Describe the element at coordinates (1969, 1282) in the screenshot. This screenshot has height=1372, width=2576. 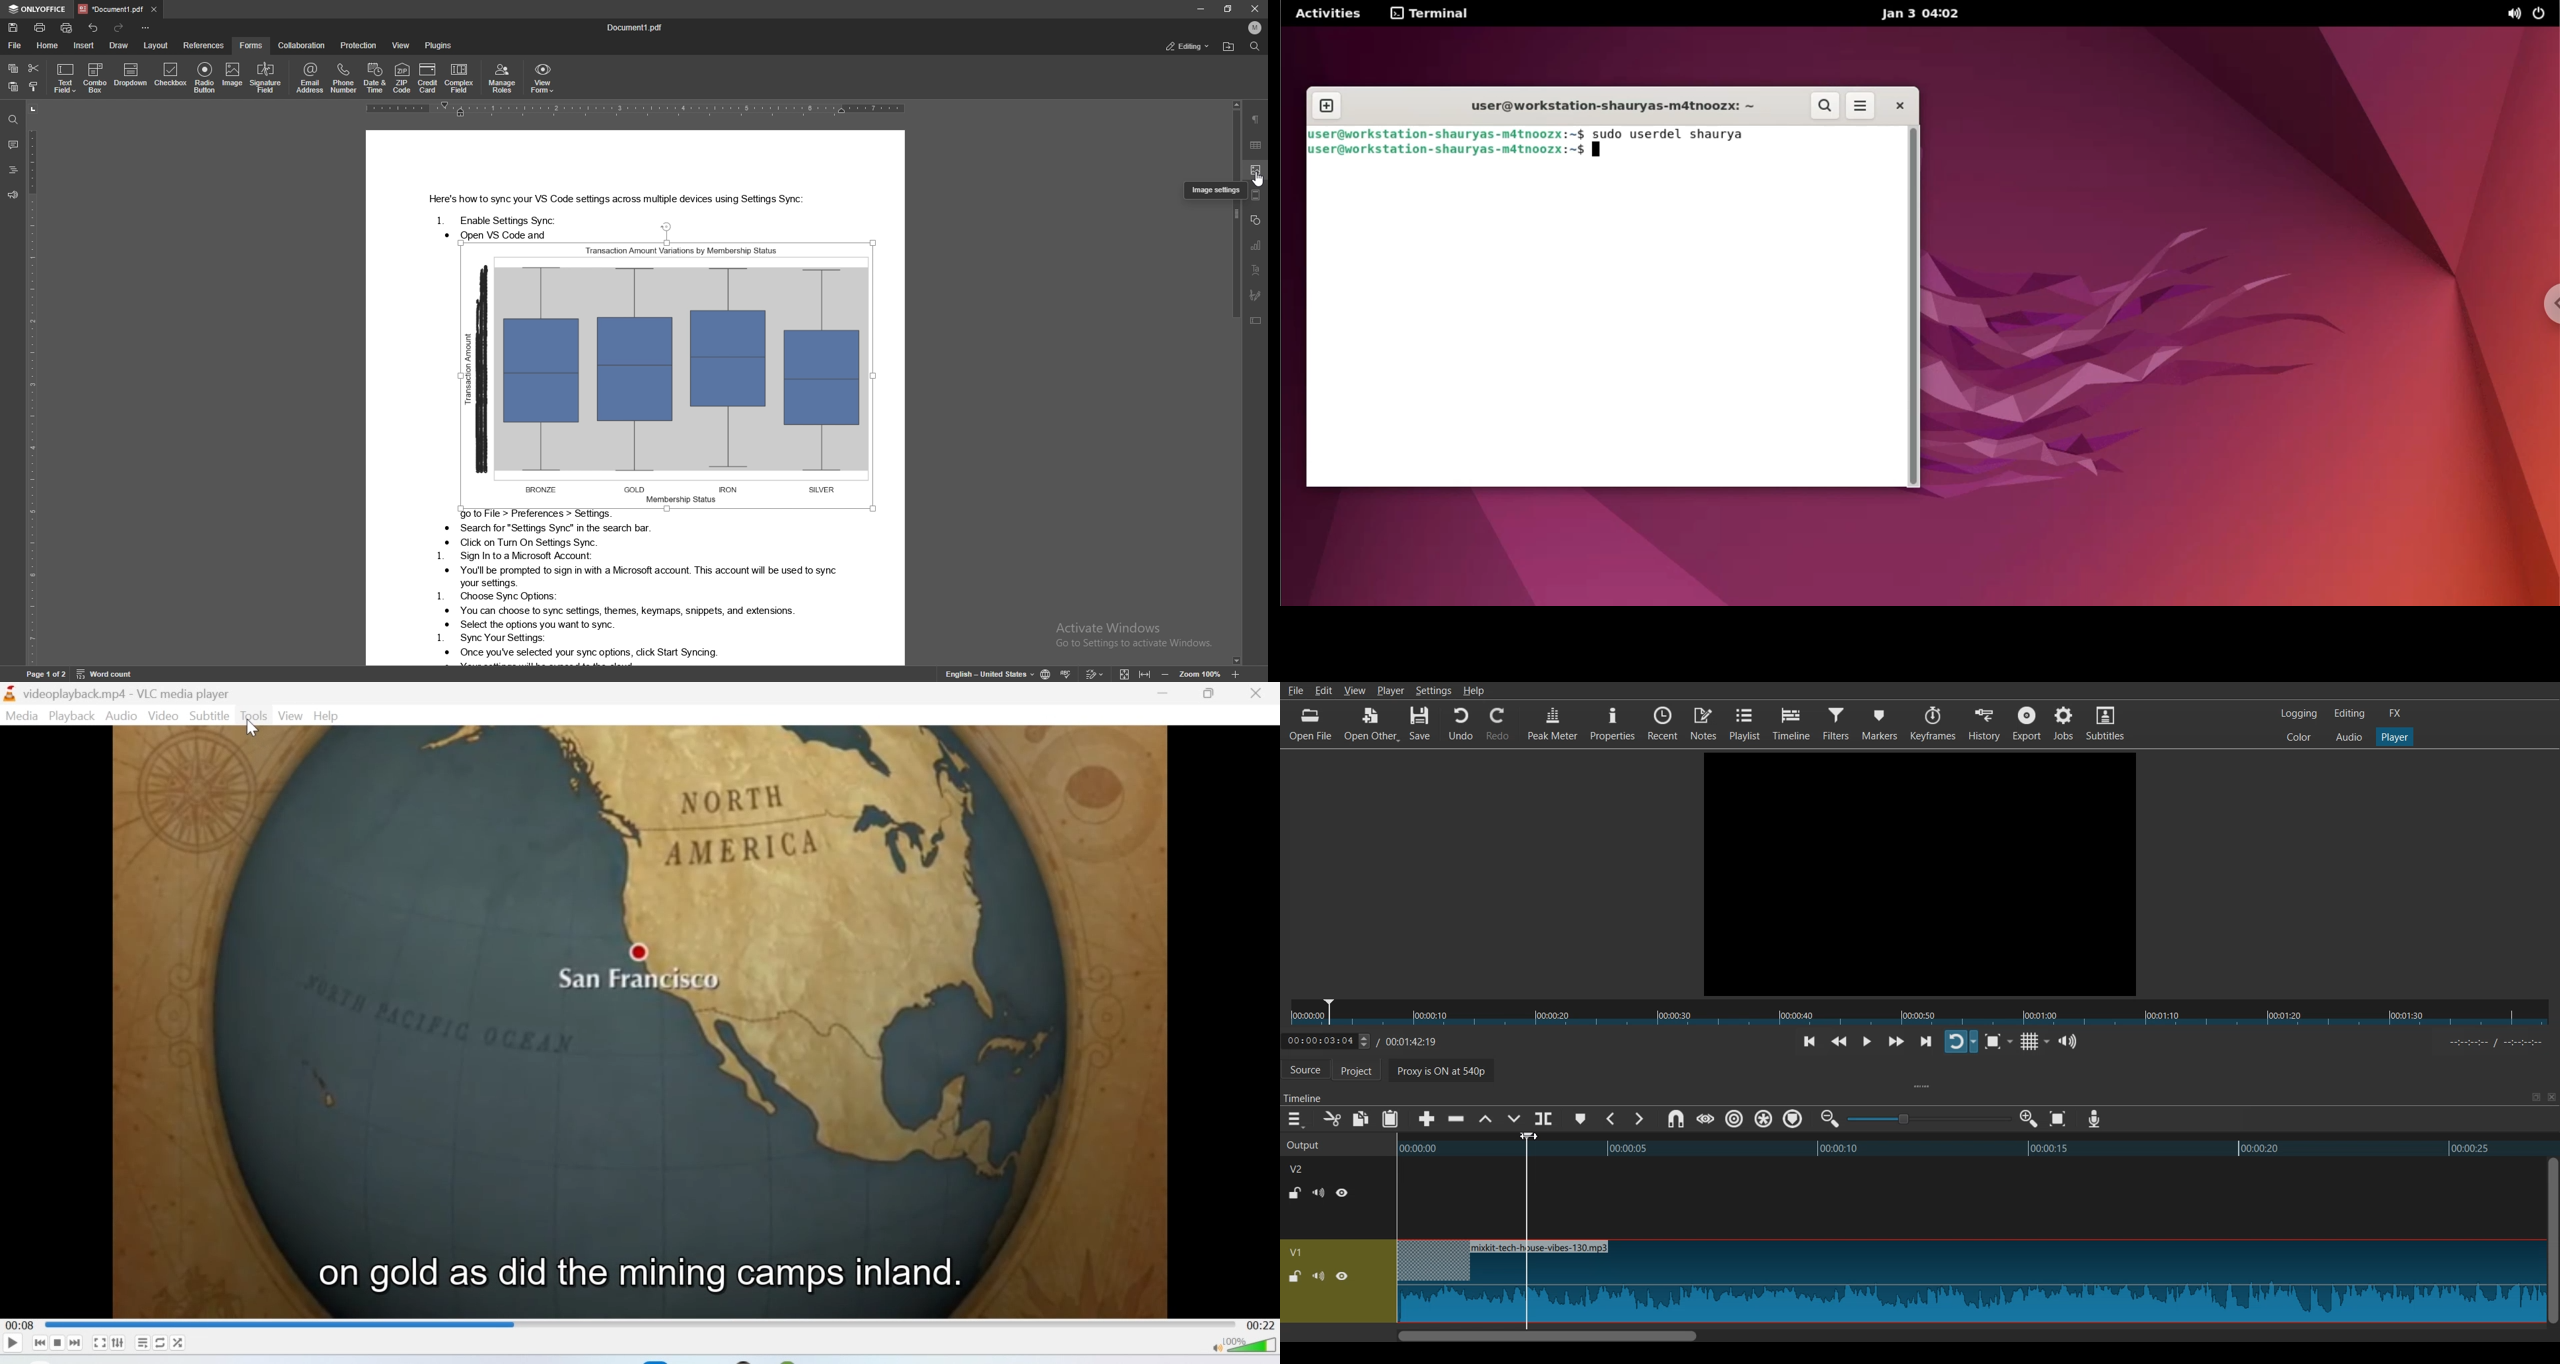
I see `Audio waveform` at that location.